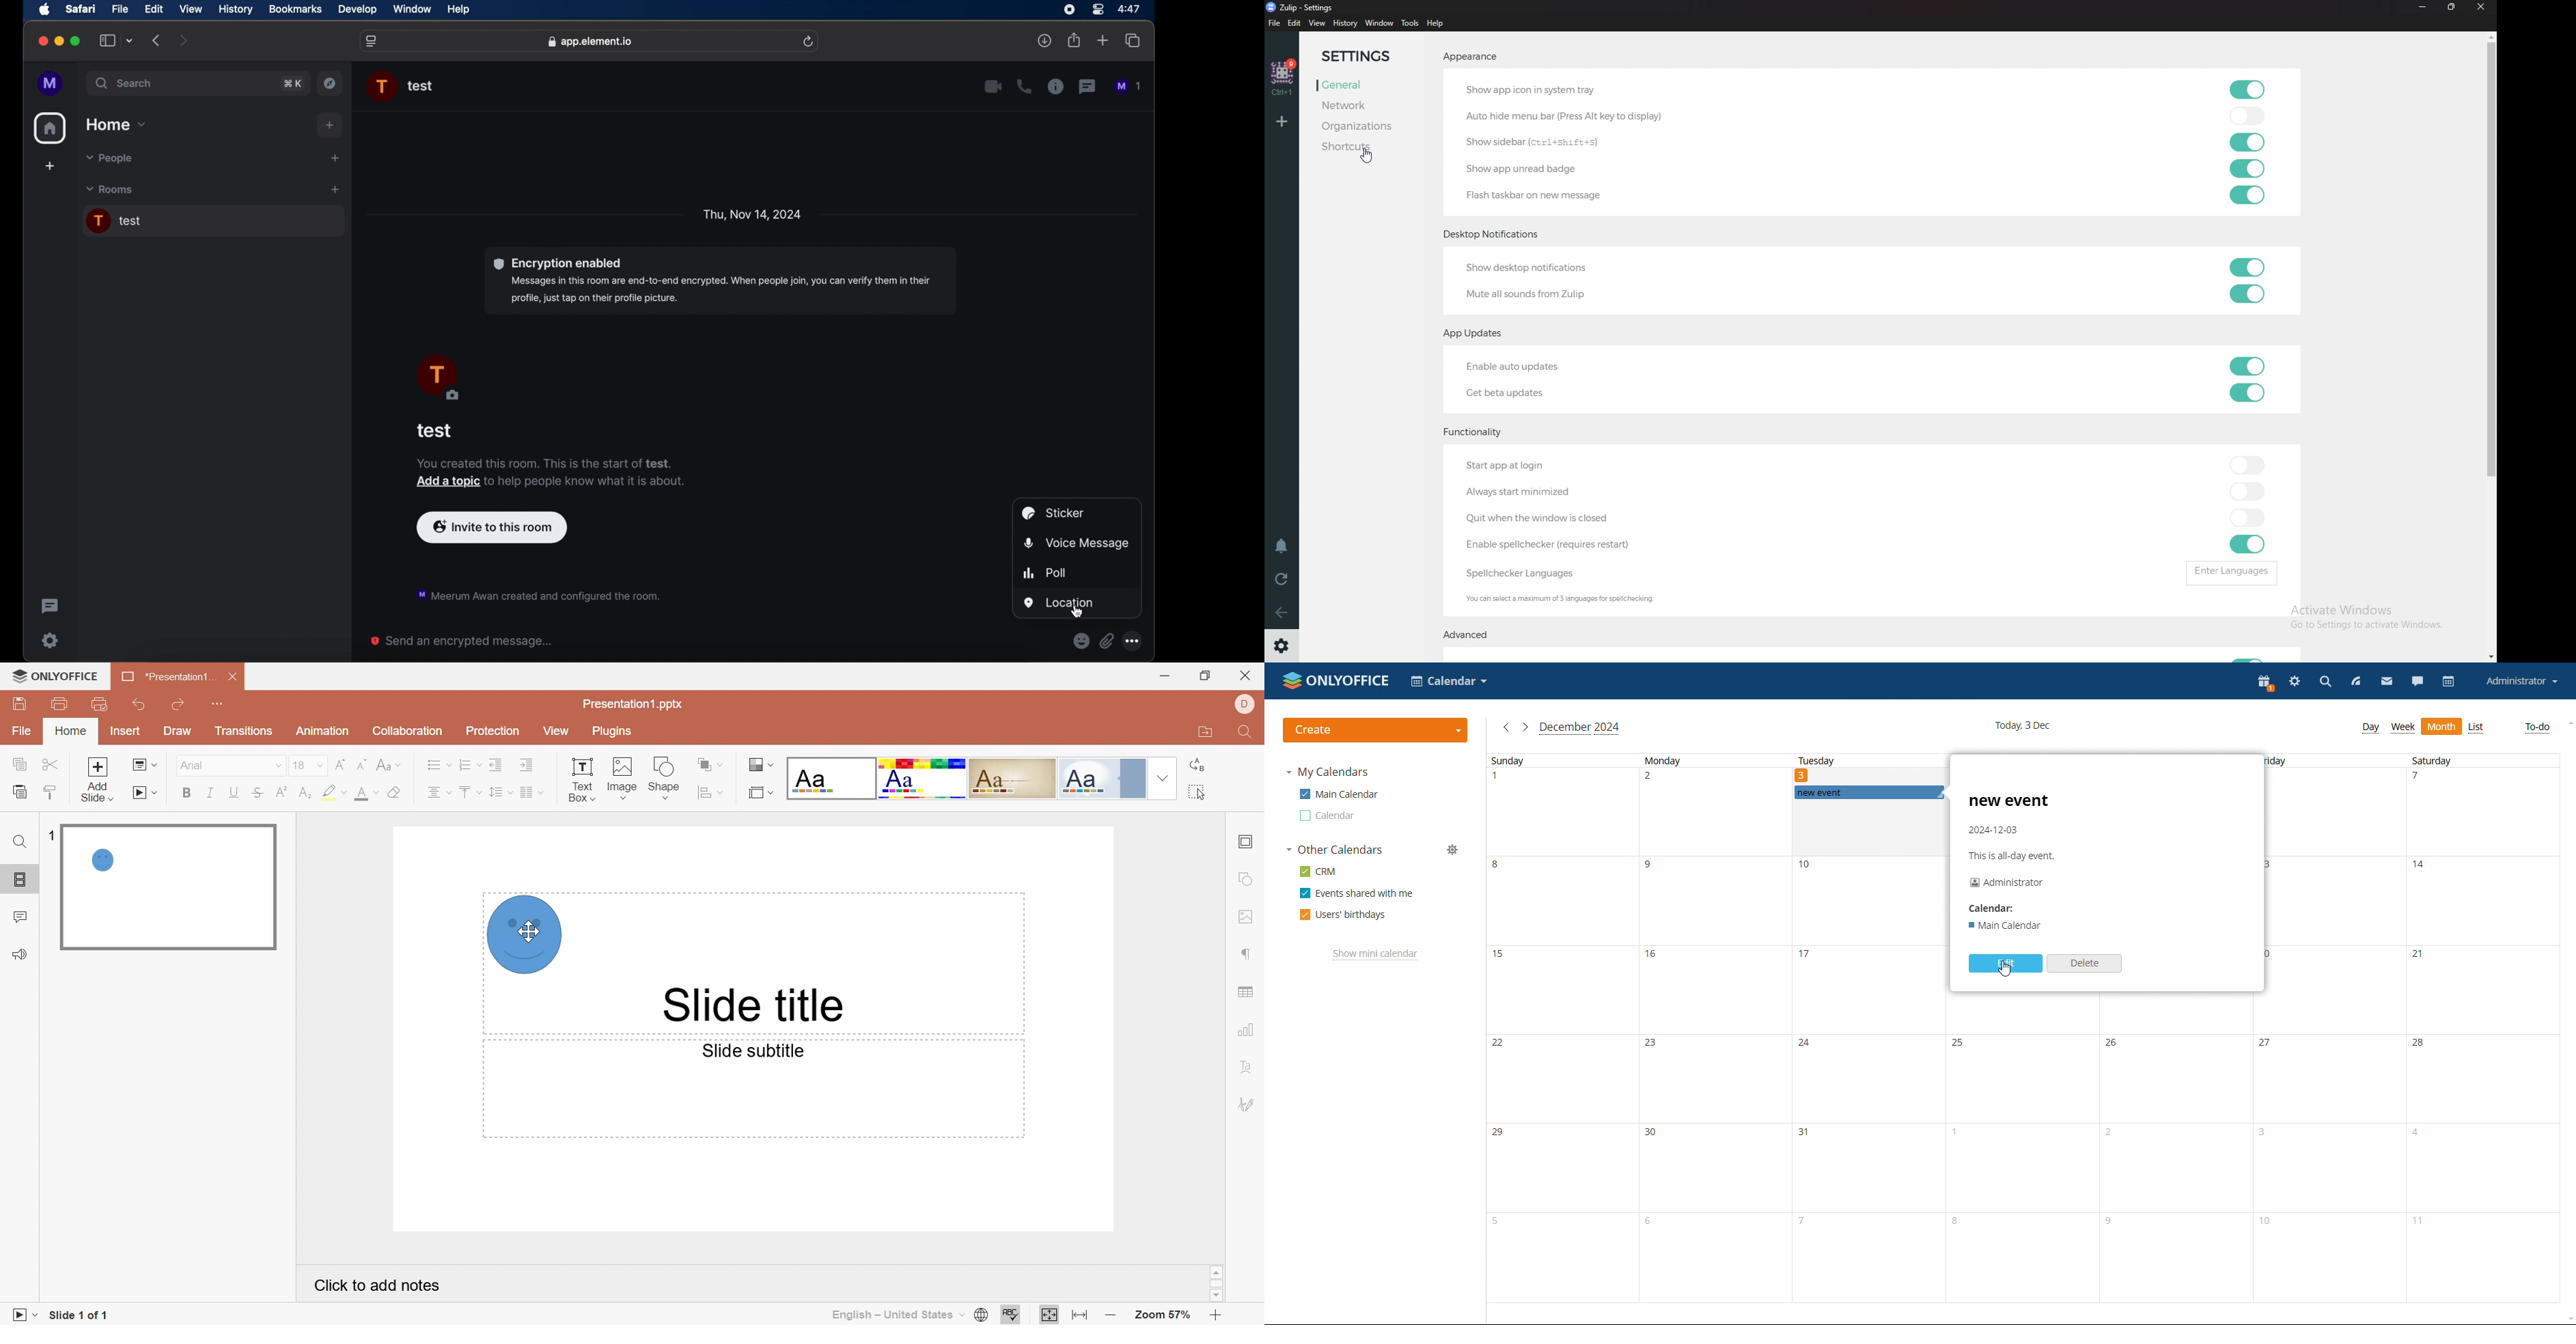 This screenshot has width=2576, height=1344. I want to click on video call, so click(993, 86).